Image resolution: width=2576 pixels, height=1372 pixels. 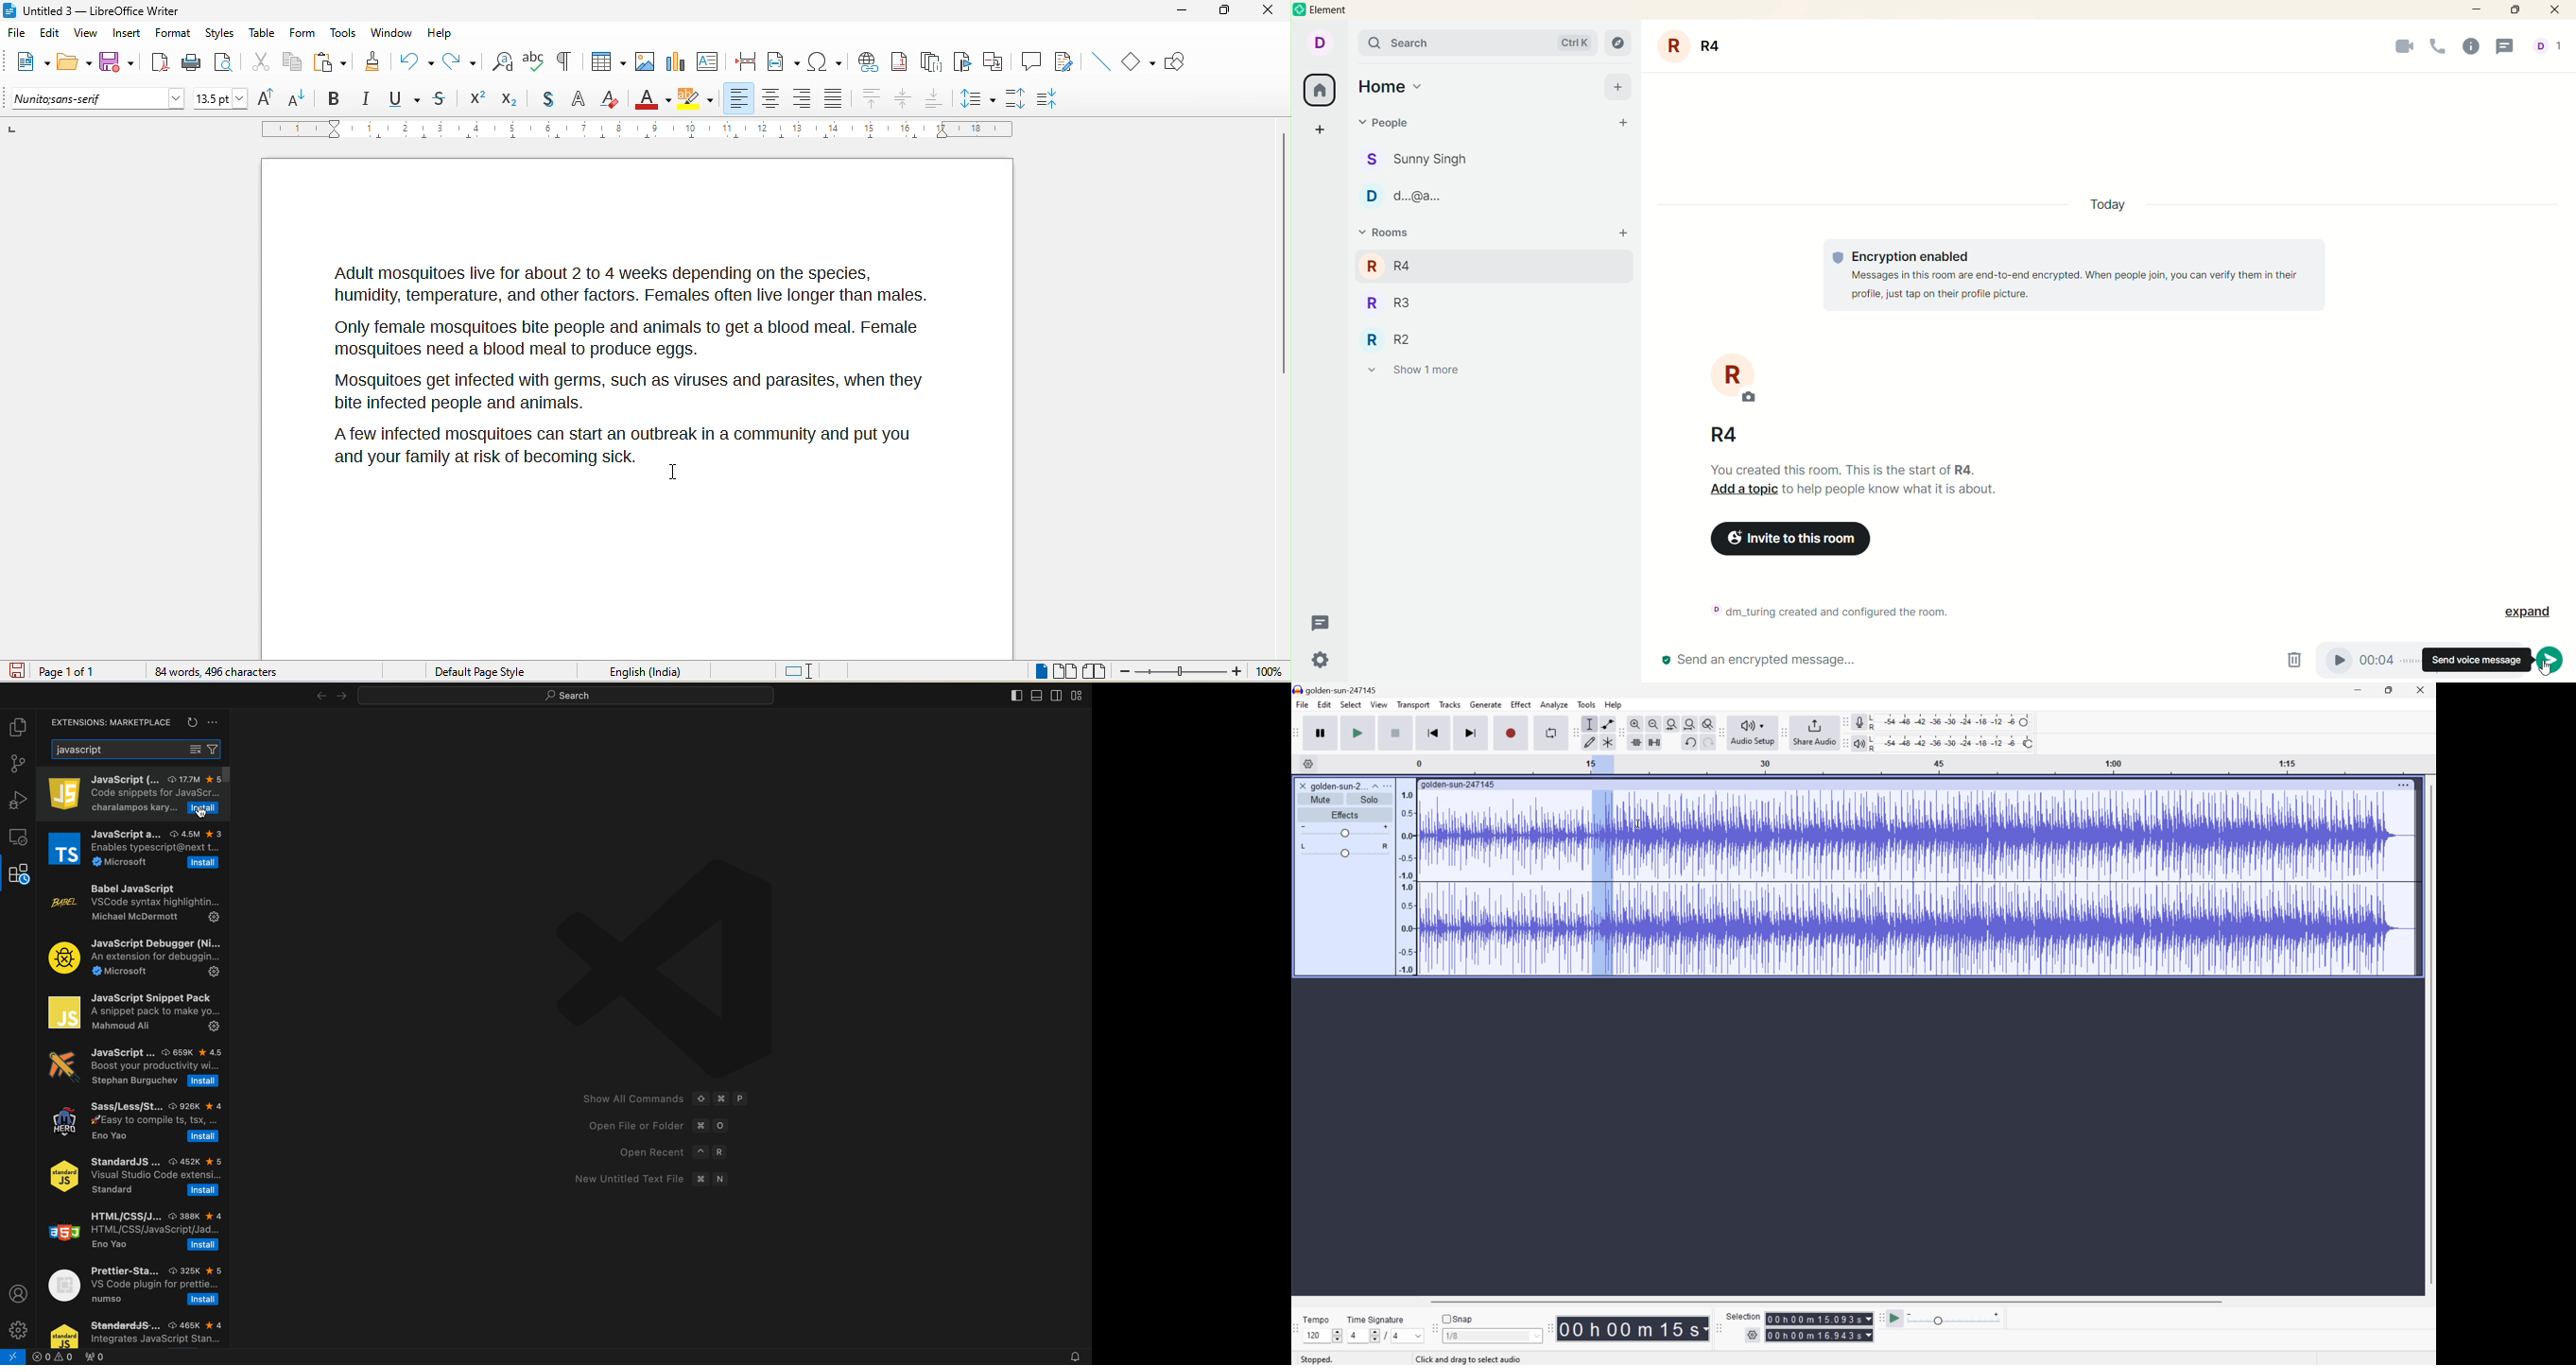 What do you see at coordinates (221, 34) in the screenshot?
I see `styles` at bounding box center [221, 34].